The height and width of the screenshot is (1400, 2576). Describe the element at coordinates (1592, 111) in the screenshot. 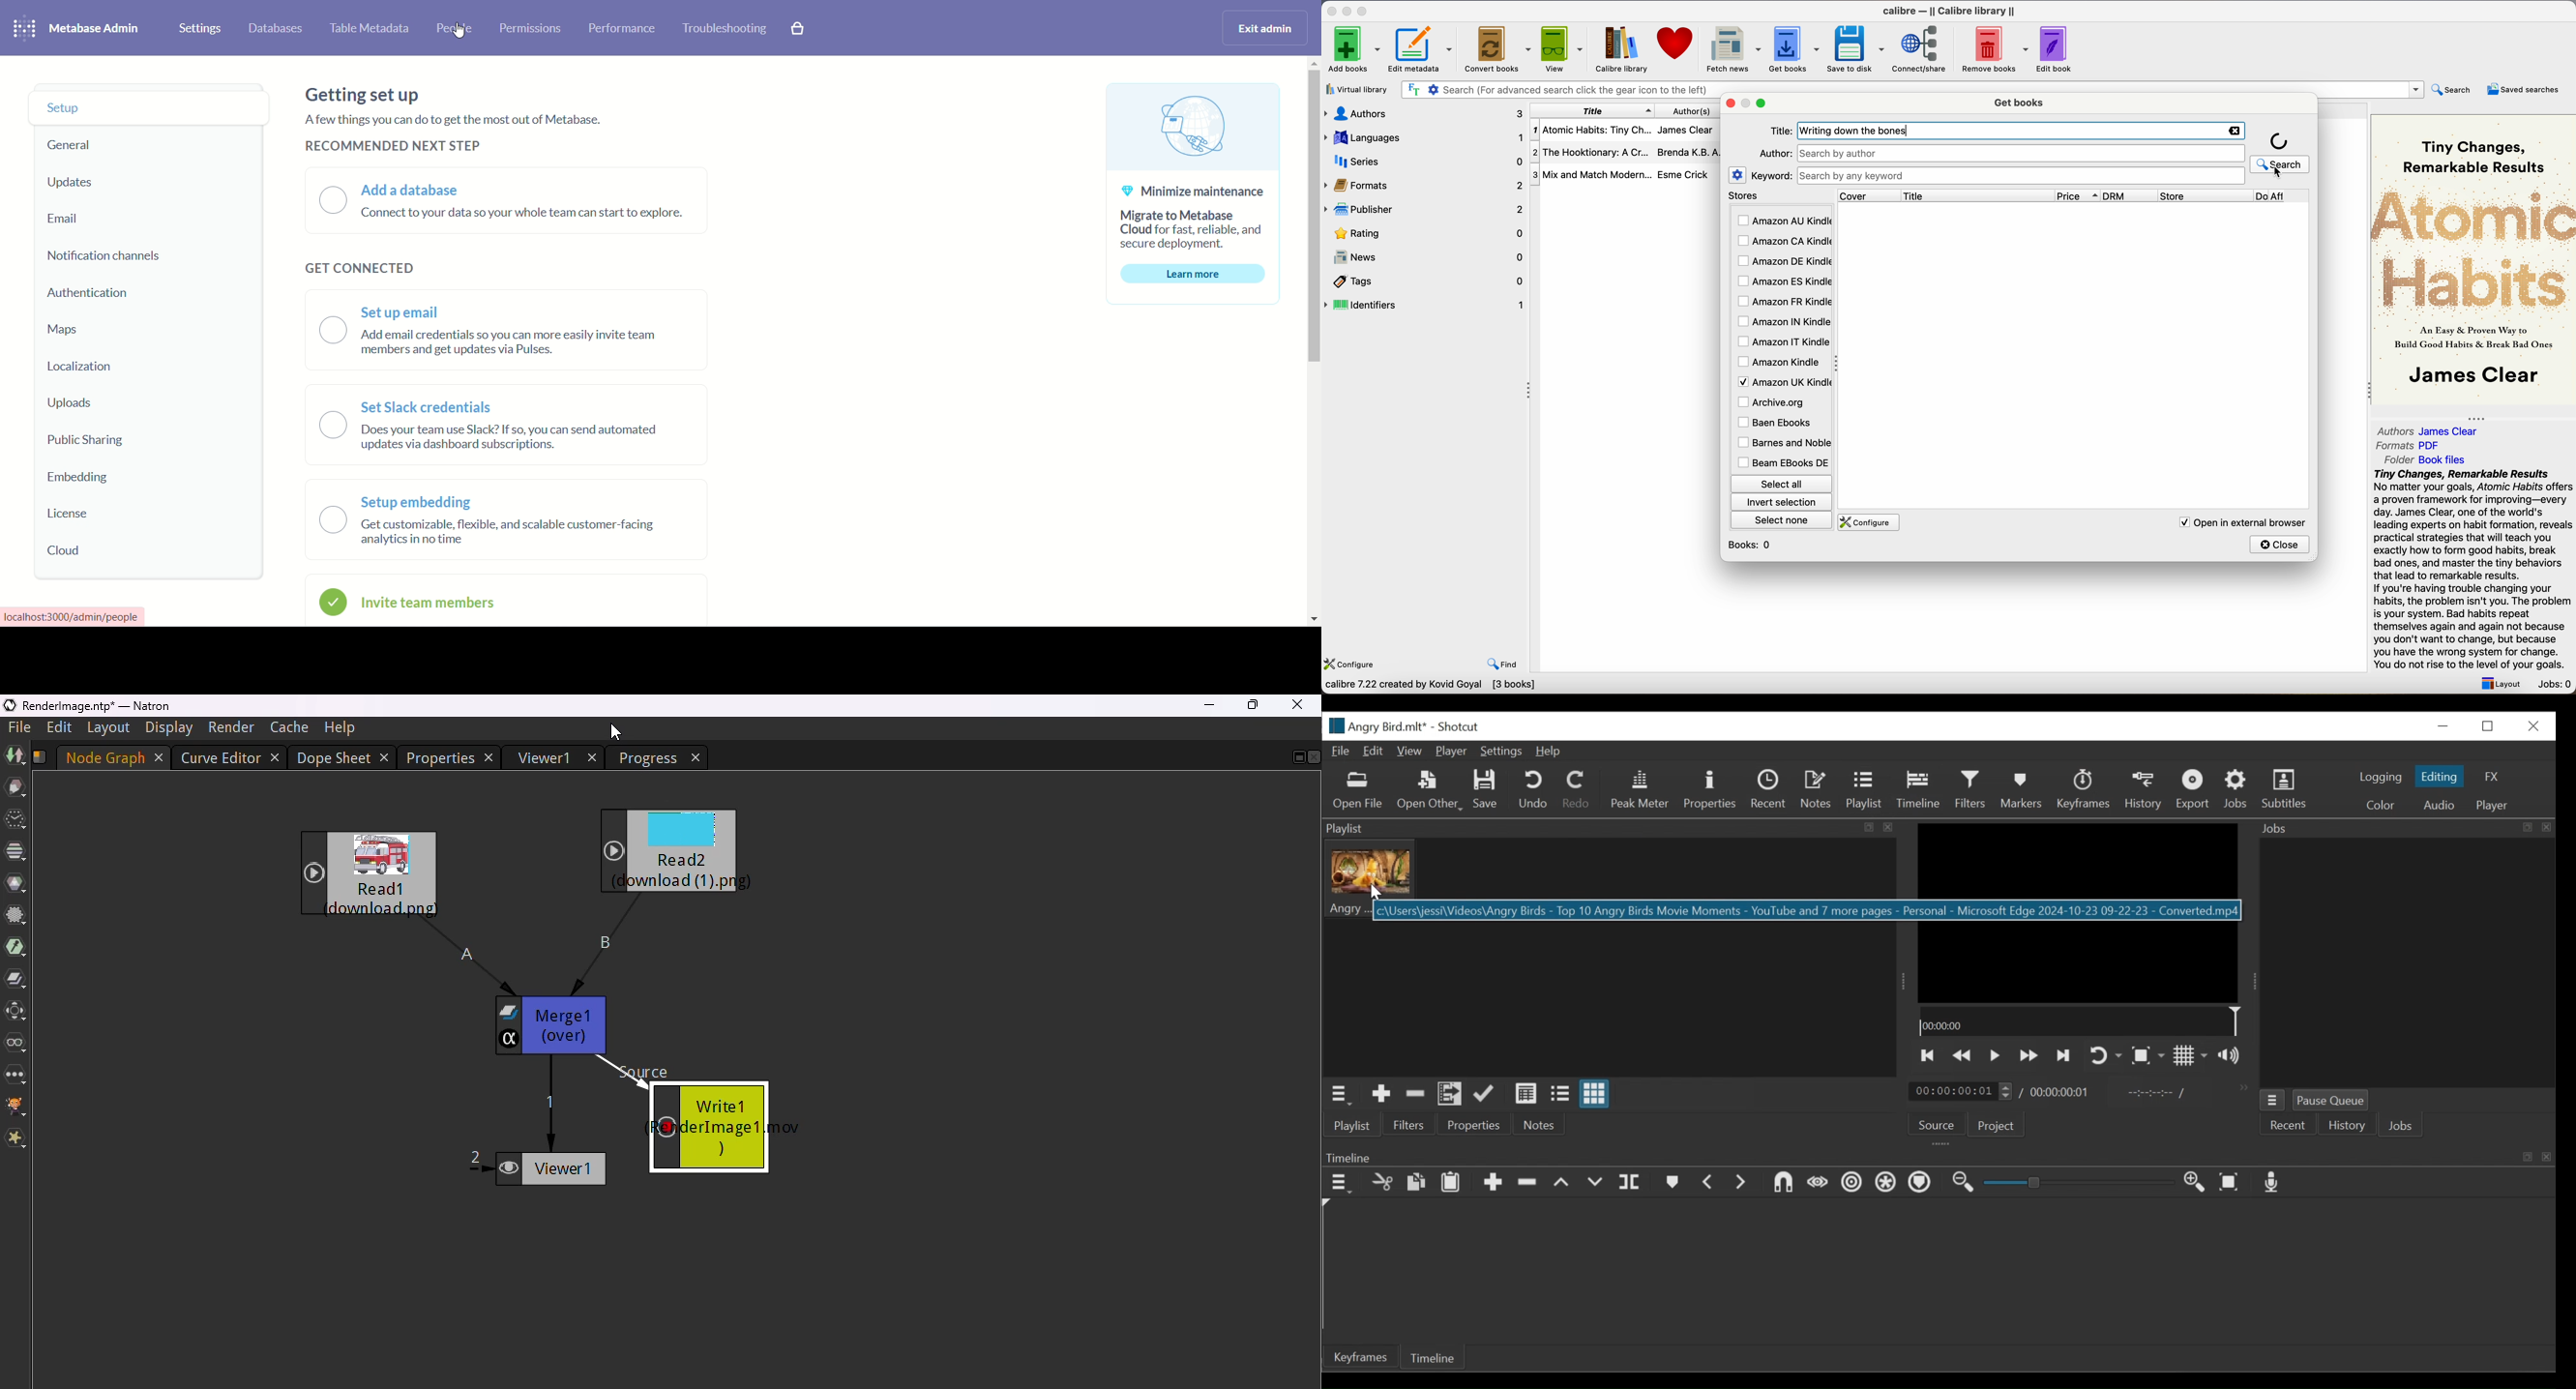

I see `title` at that location.